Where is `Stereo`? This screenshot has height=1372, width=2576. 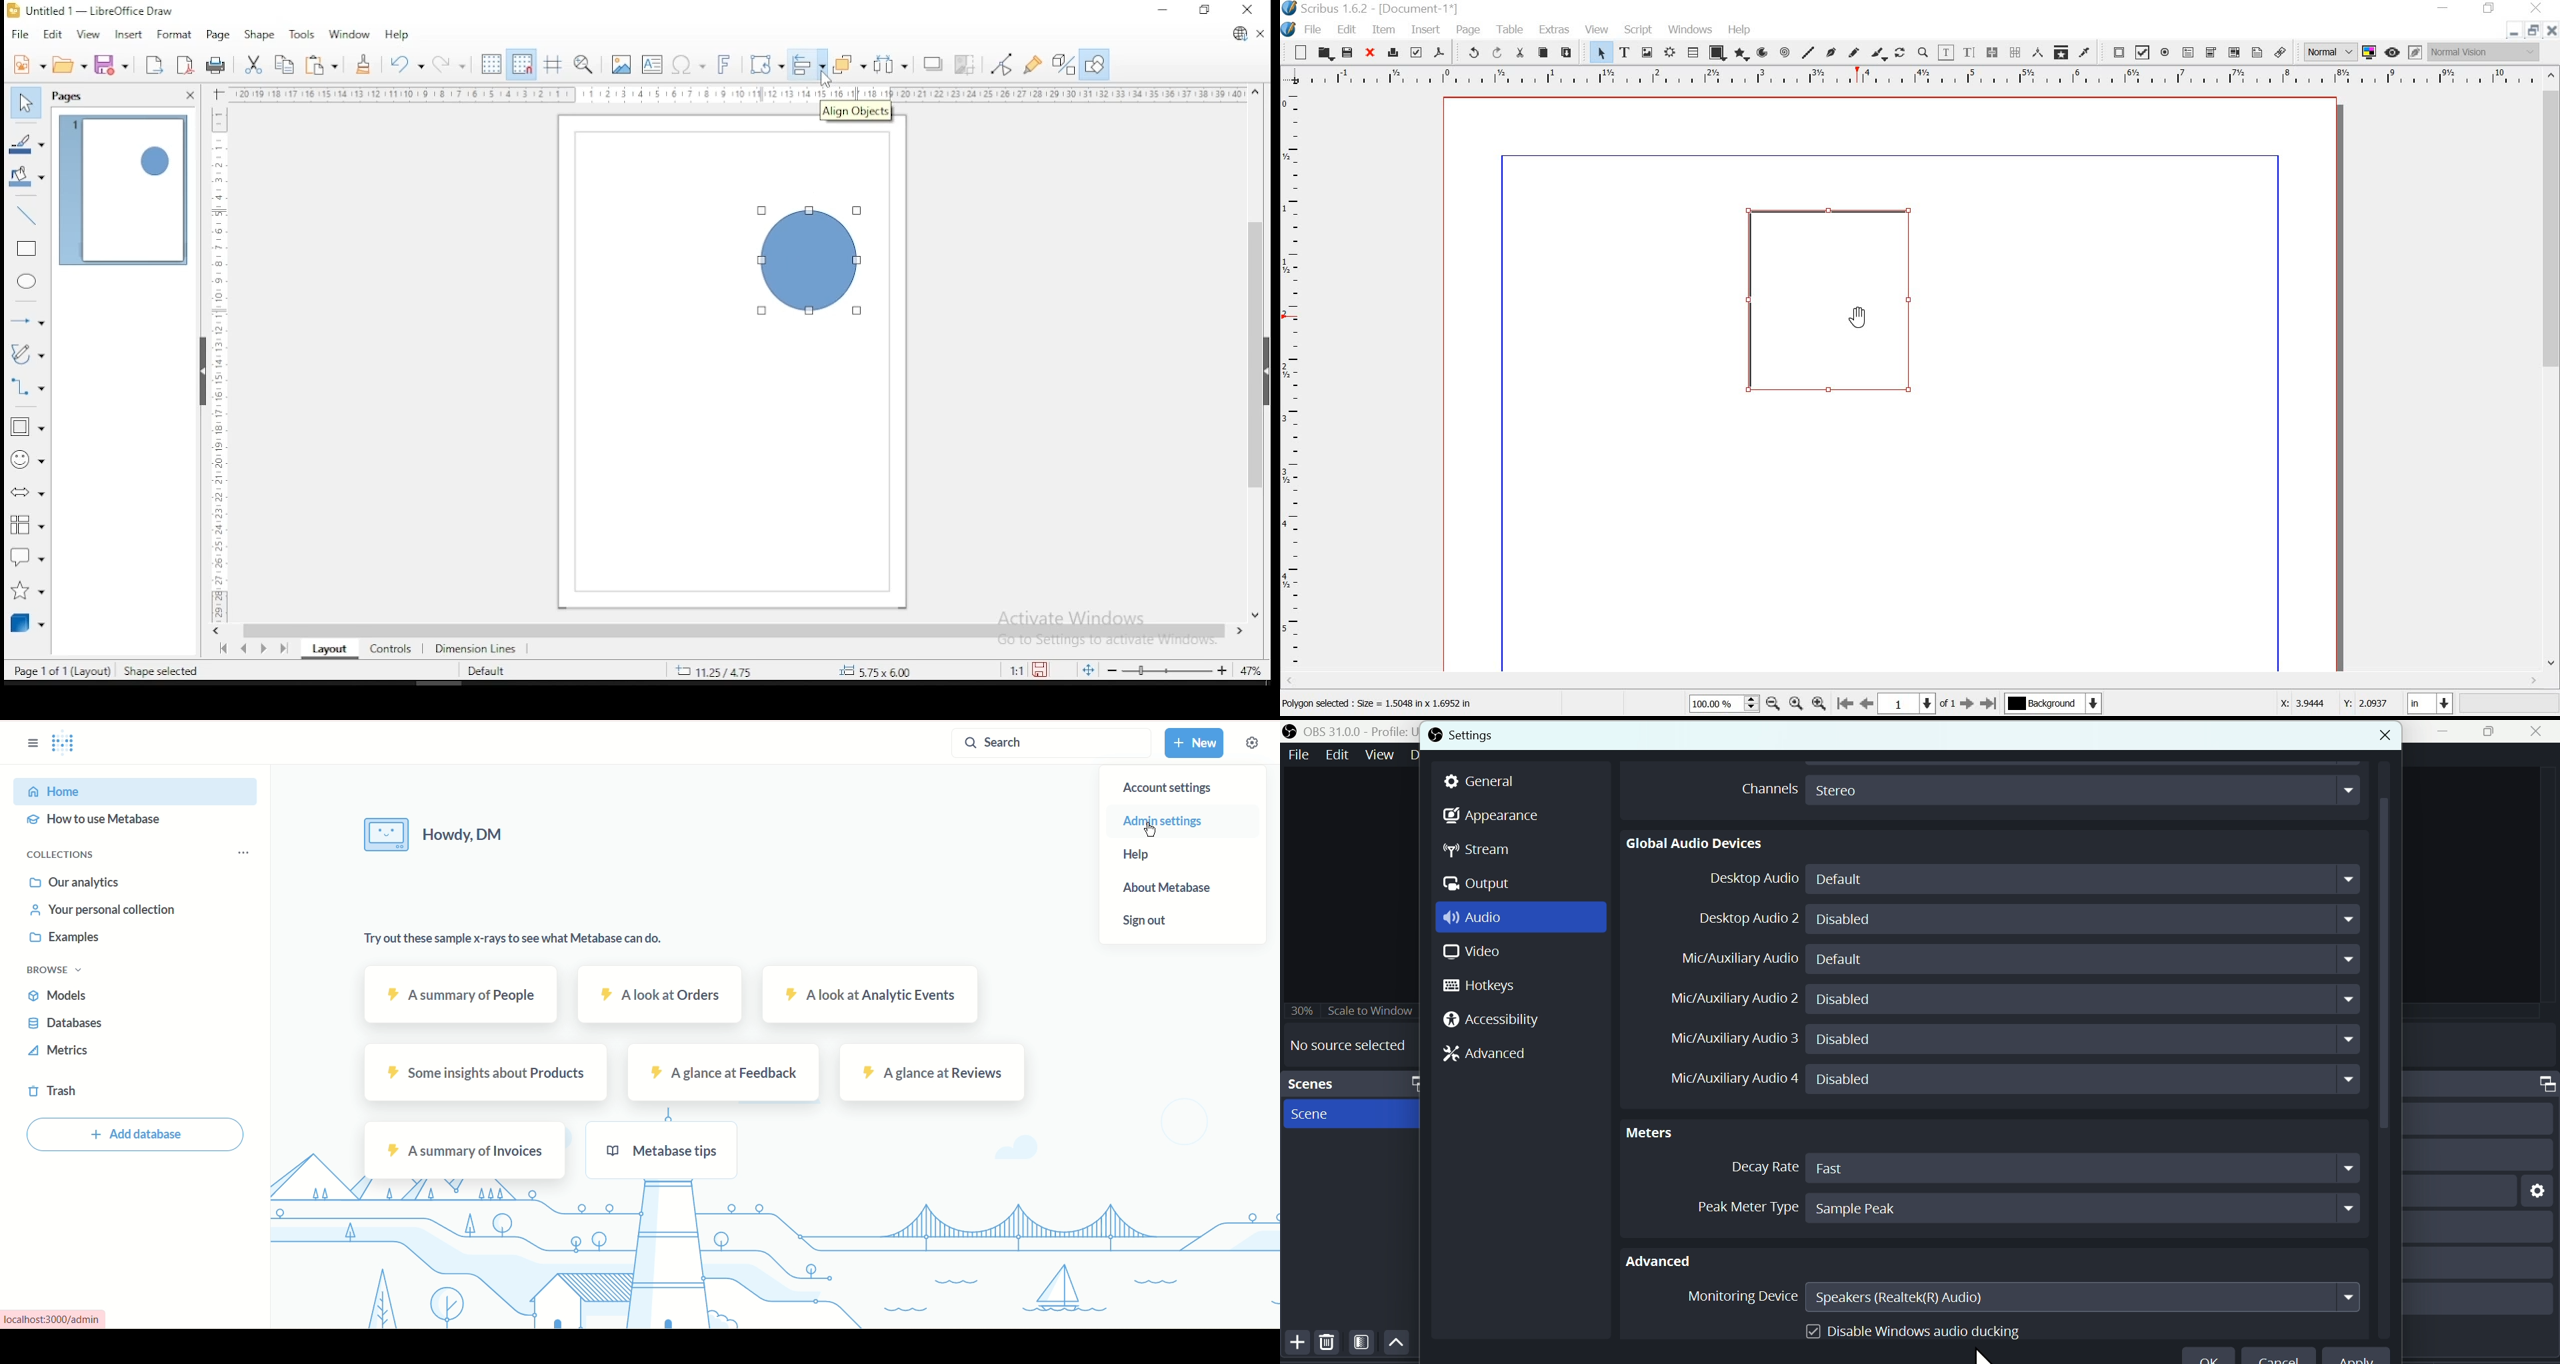
Stereo is located at coordinates (2084, 789).